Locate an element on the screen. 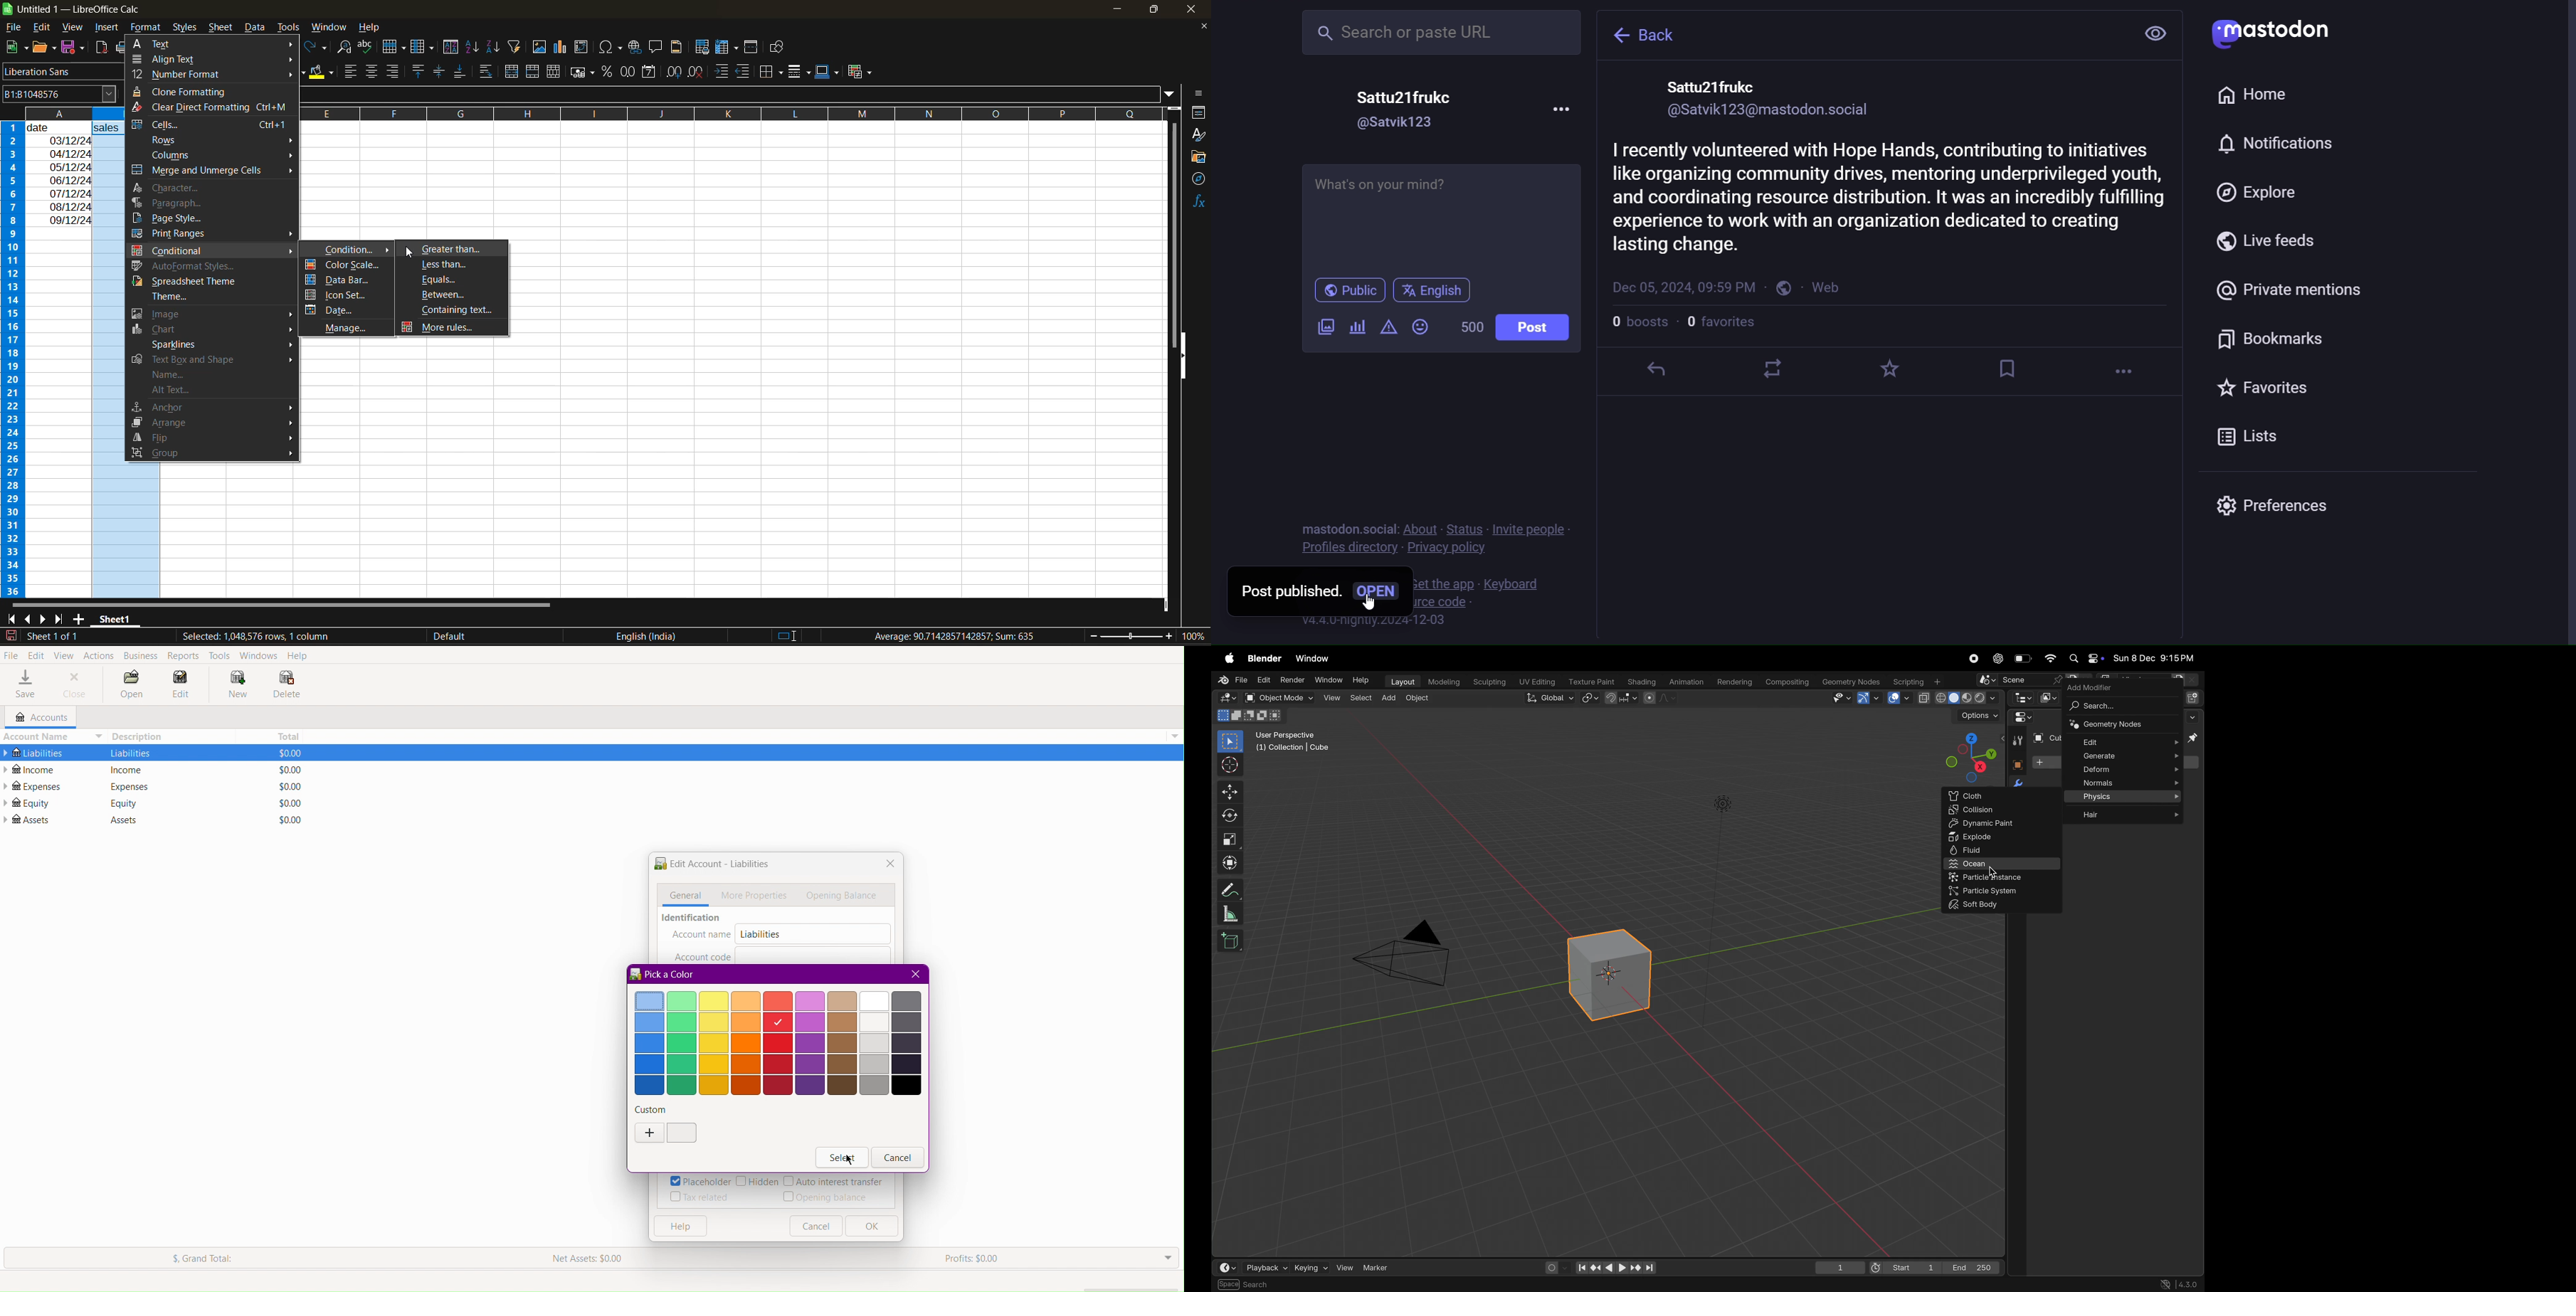  window is located at coordinates (1316, 659).